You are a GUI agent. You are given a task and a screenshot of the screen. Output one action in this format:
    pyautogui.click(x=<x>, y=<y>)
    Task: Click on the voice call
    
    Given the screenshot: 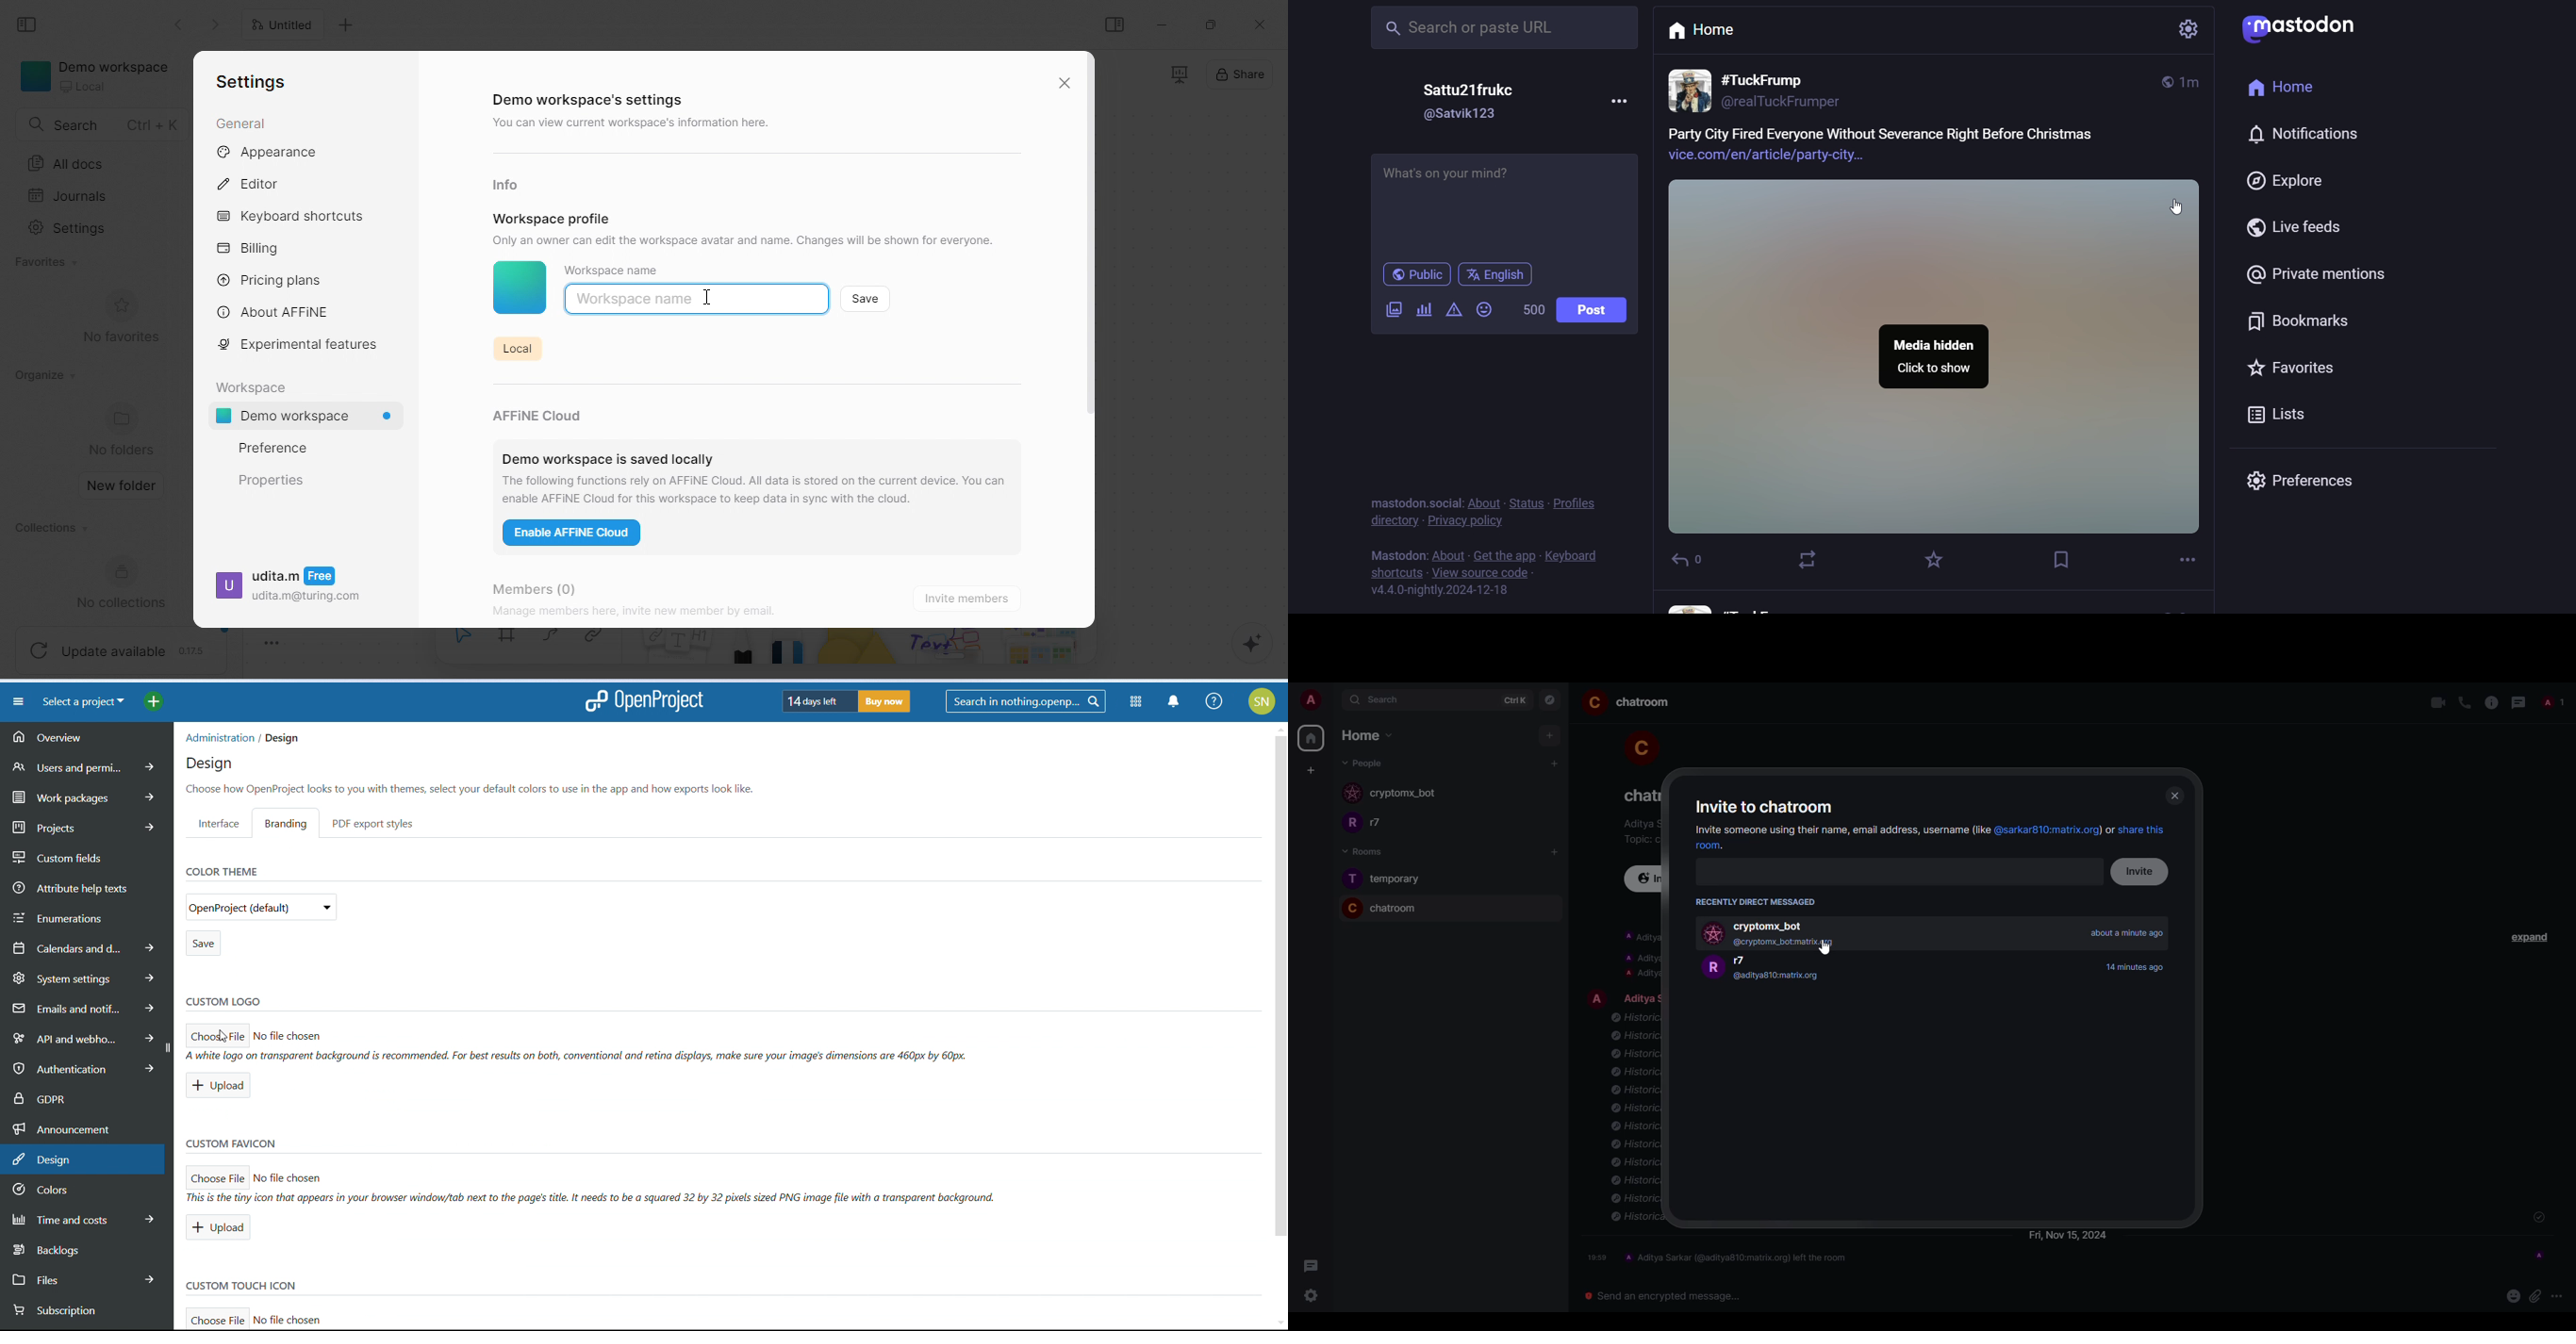 What is the action you would take?
    pyautogui.click(x=2464, y=703)
    